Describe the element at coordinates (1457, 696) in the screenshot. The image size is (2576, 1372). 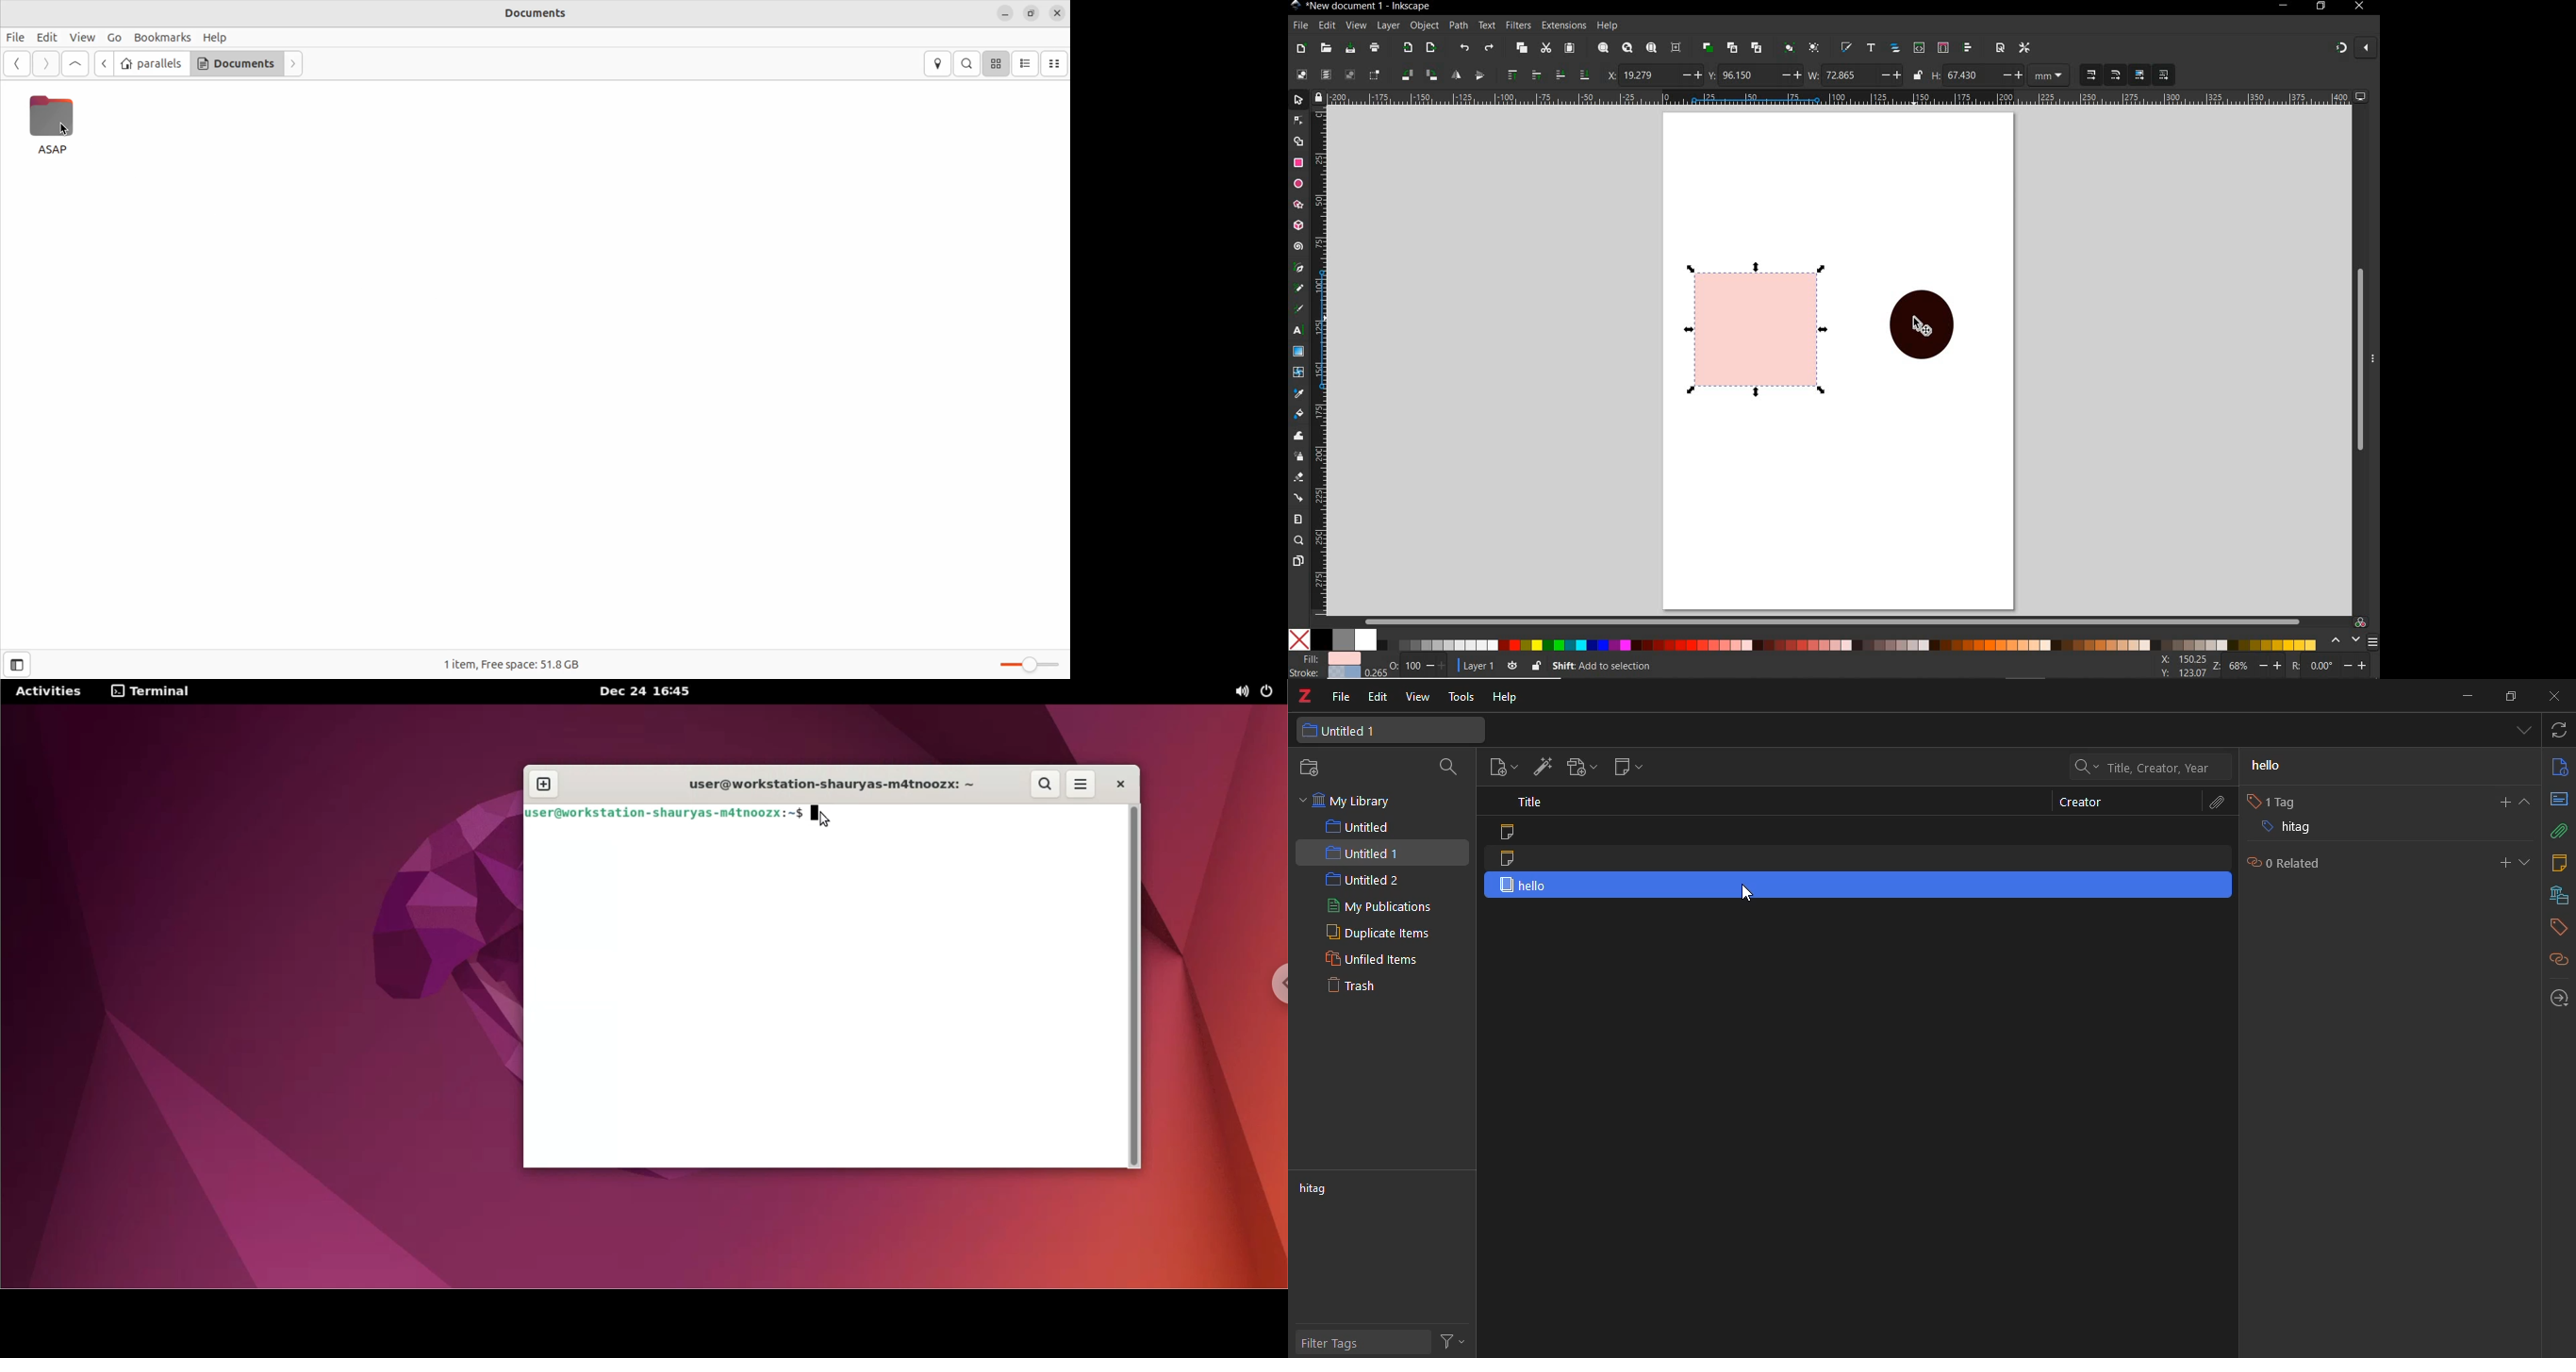
I see `tools` at that location.